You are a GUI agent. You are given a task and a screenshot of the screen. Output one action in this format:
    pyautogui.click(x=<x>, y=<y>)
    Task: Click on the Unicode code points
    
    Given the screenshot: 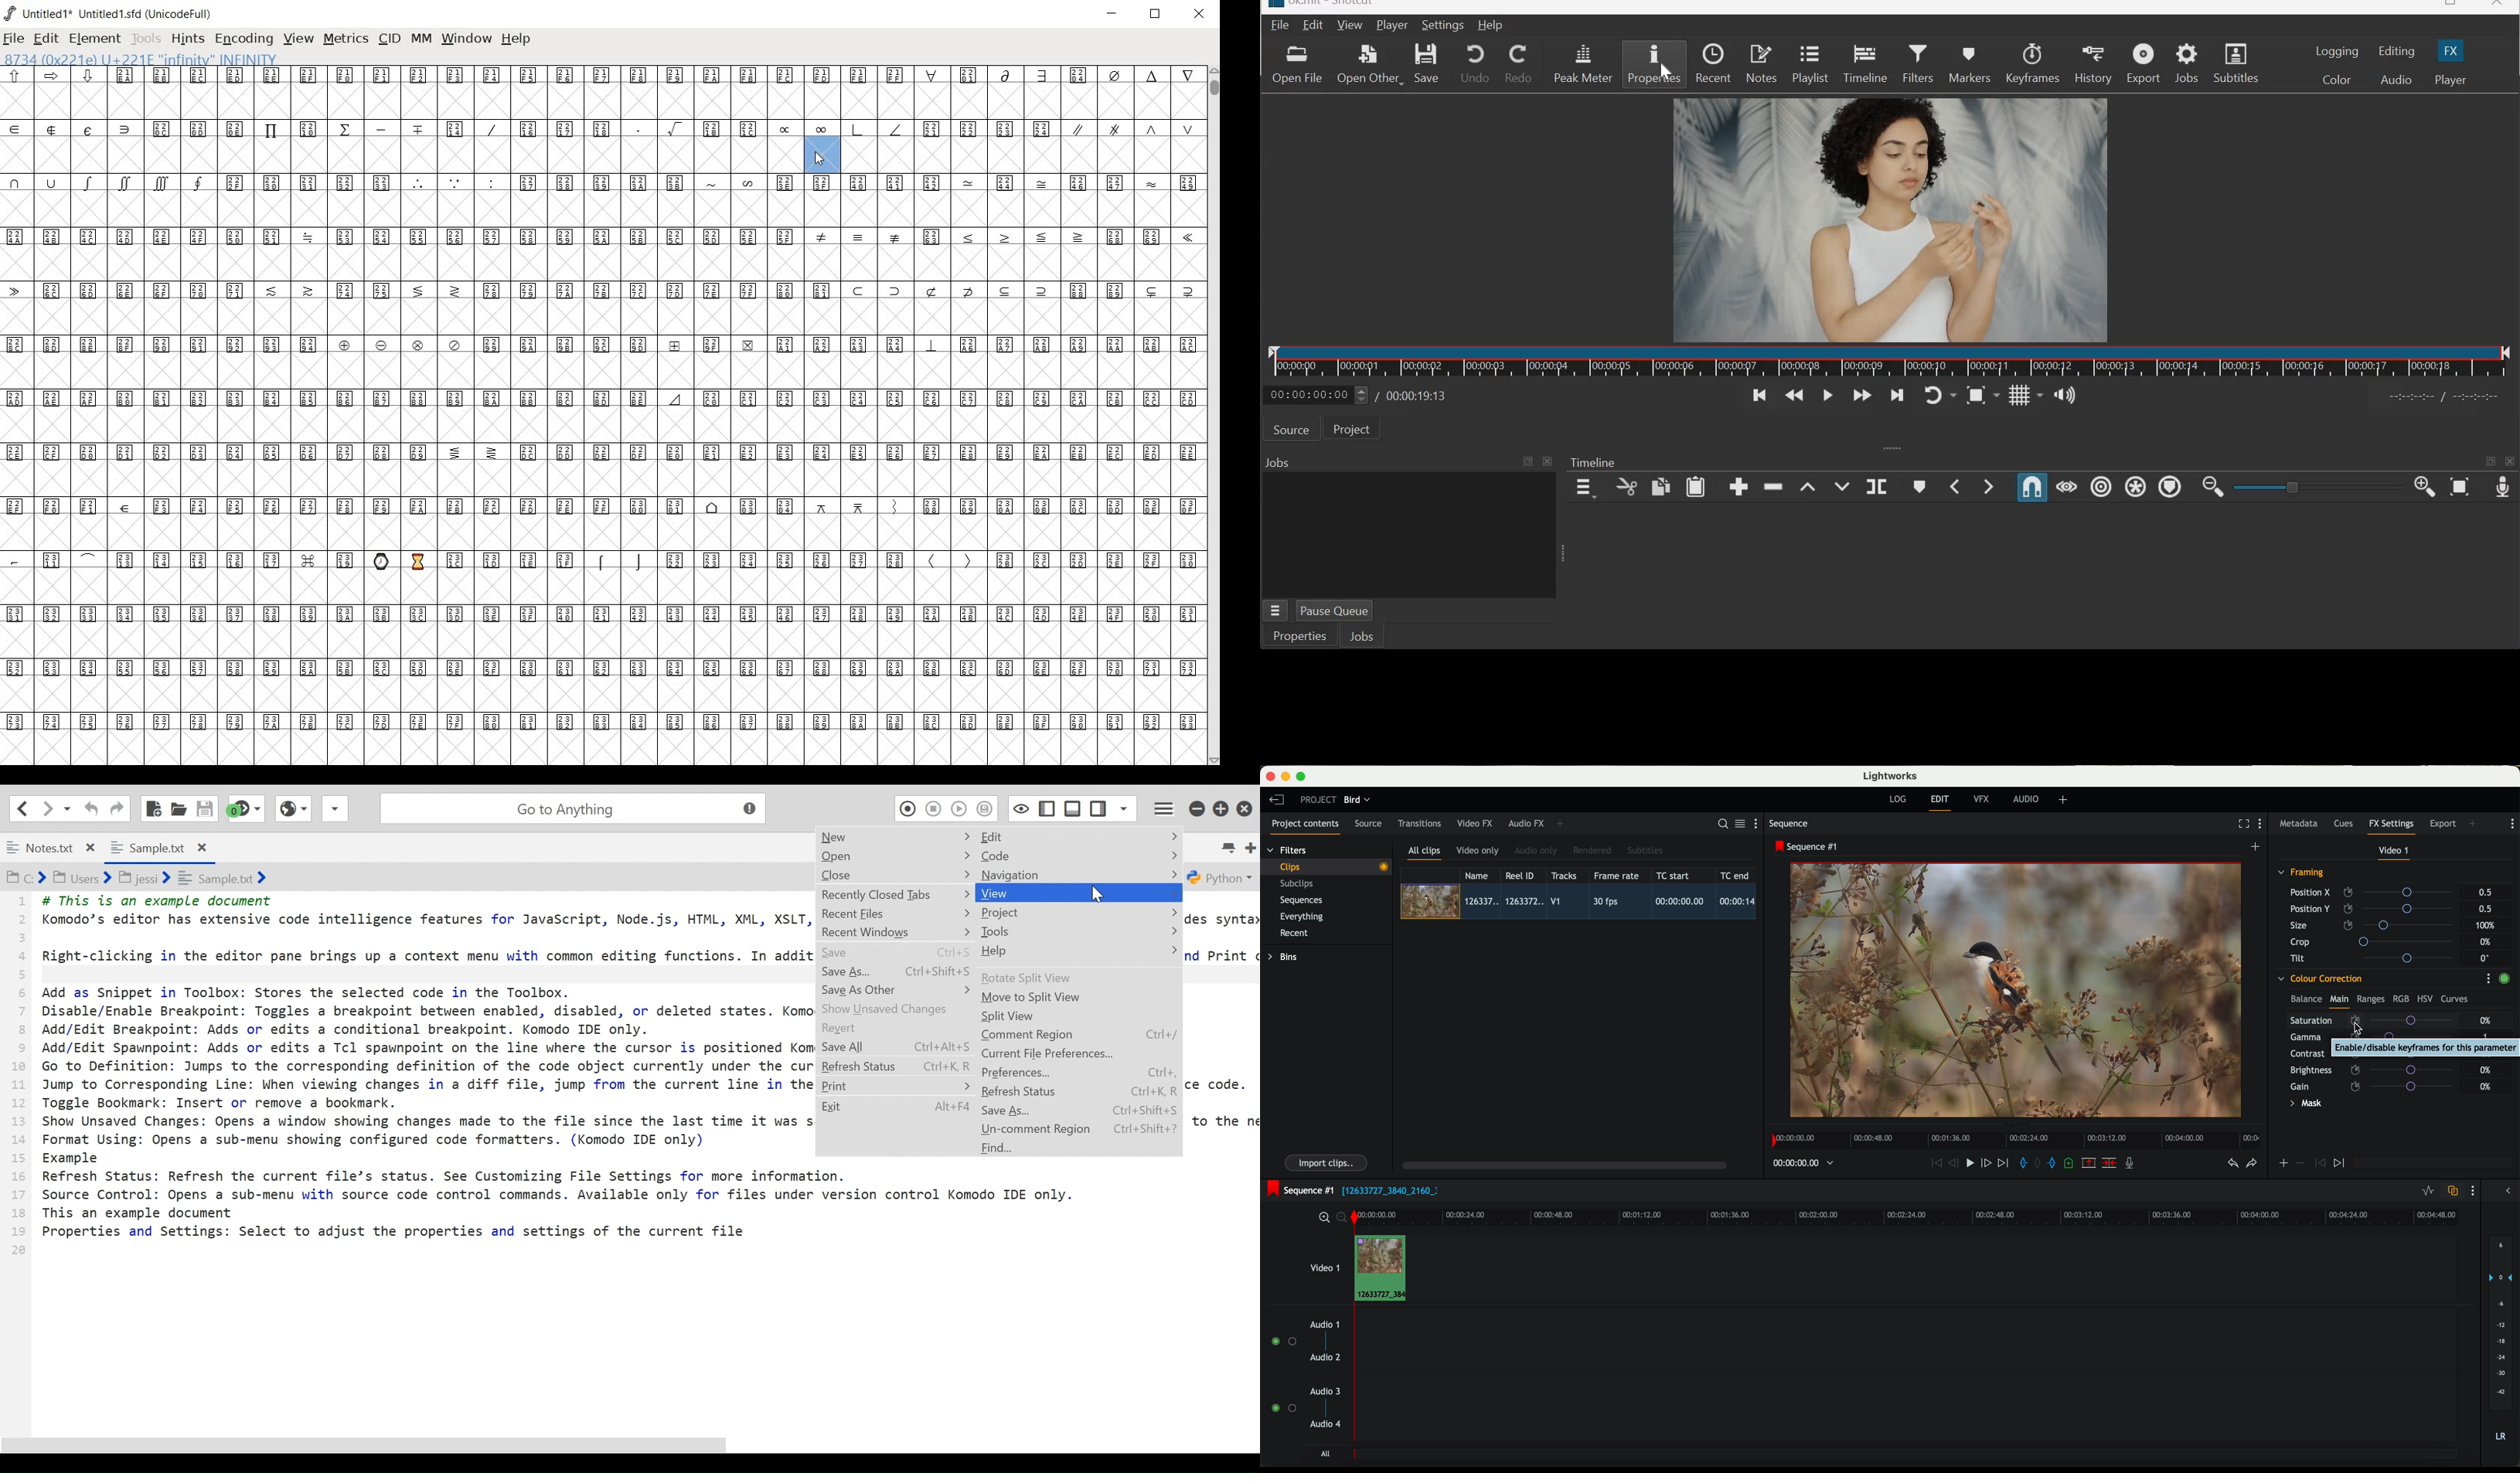 What is the action you would take?
    pyautogui.click(x=604, y=344)
    